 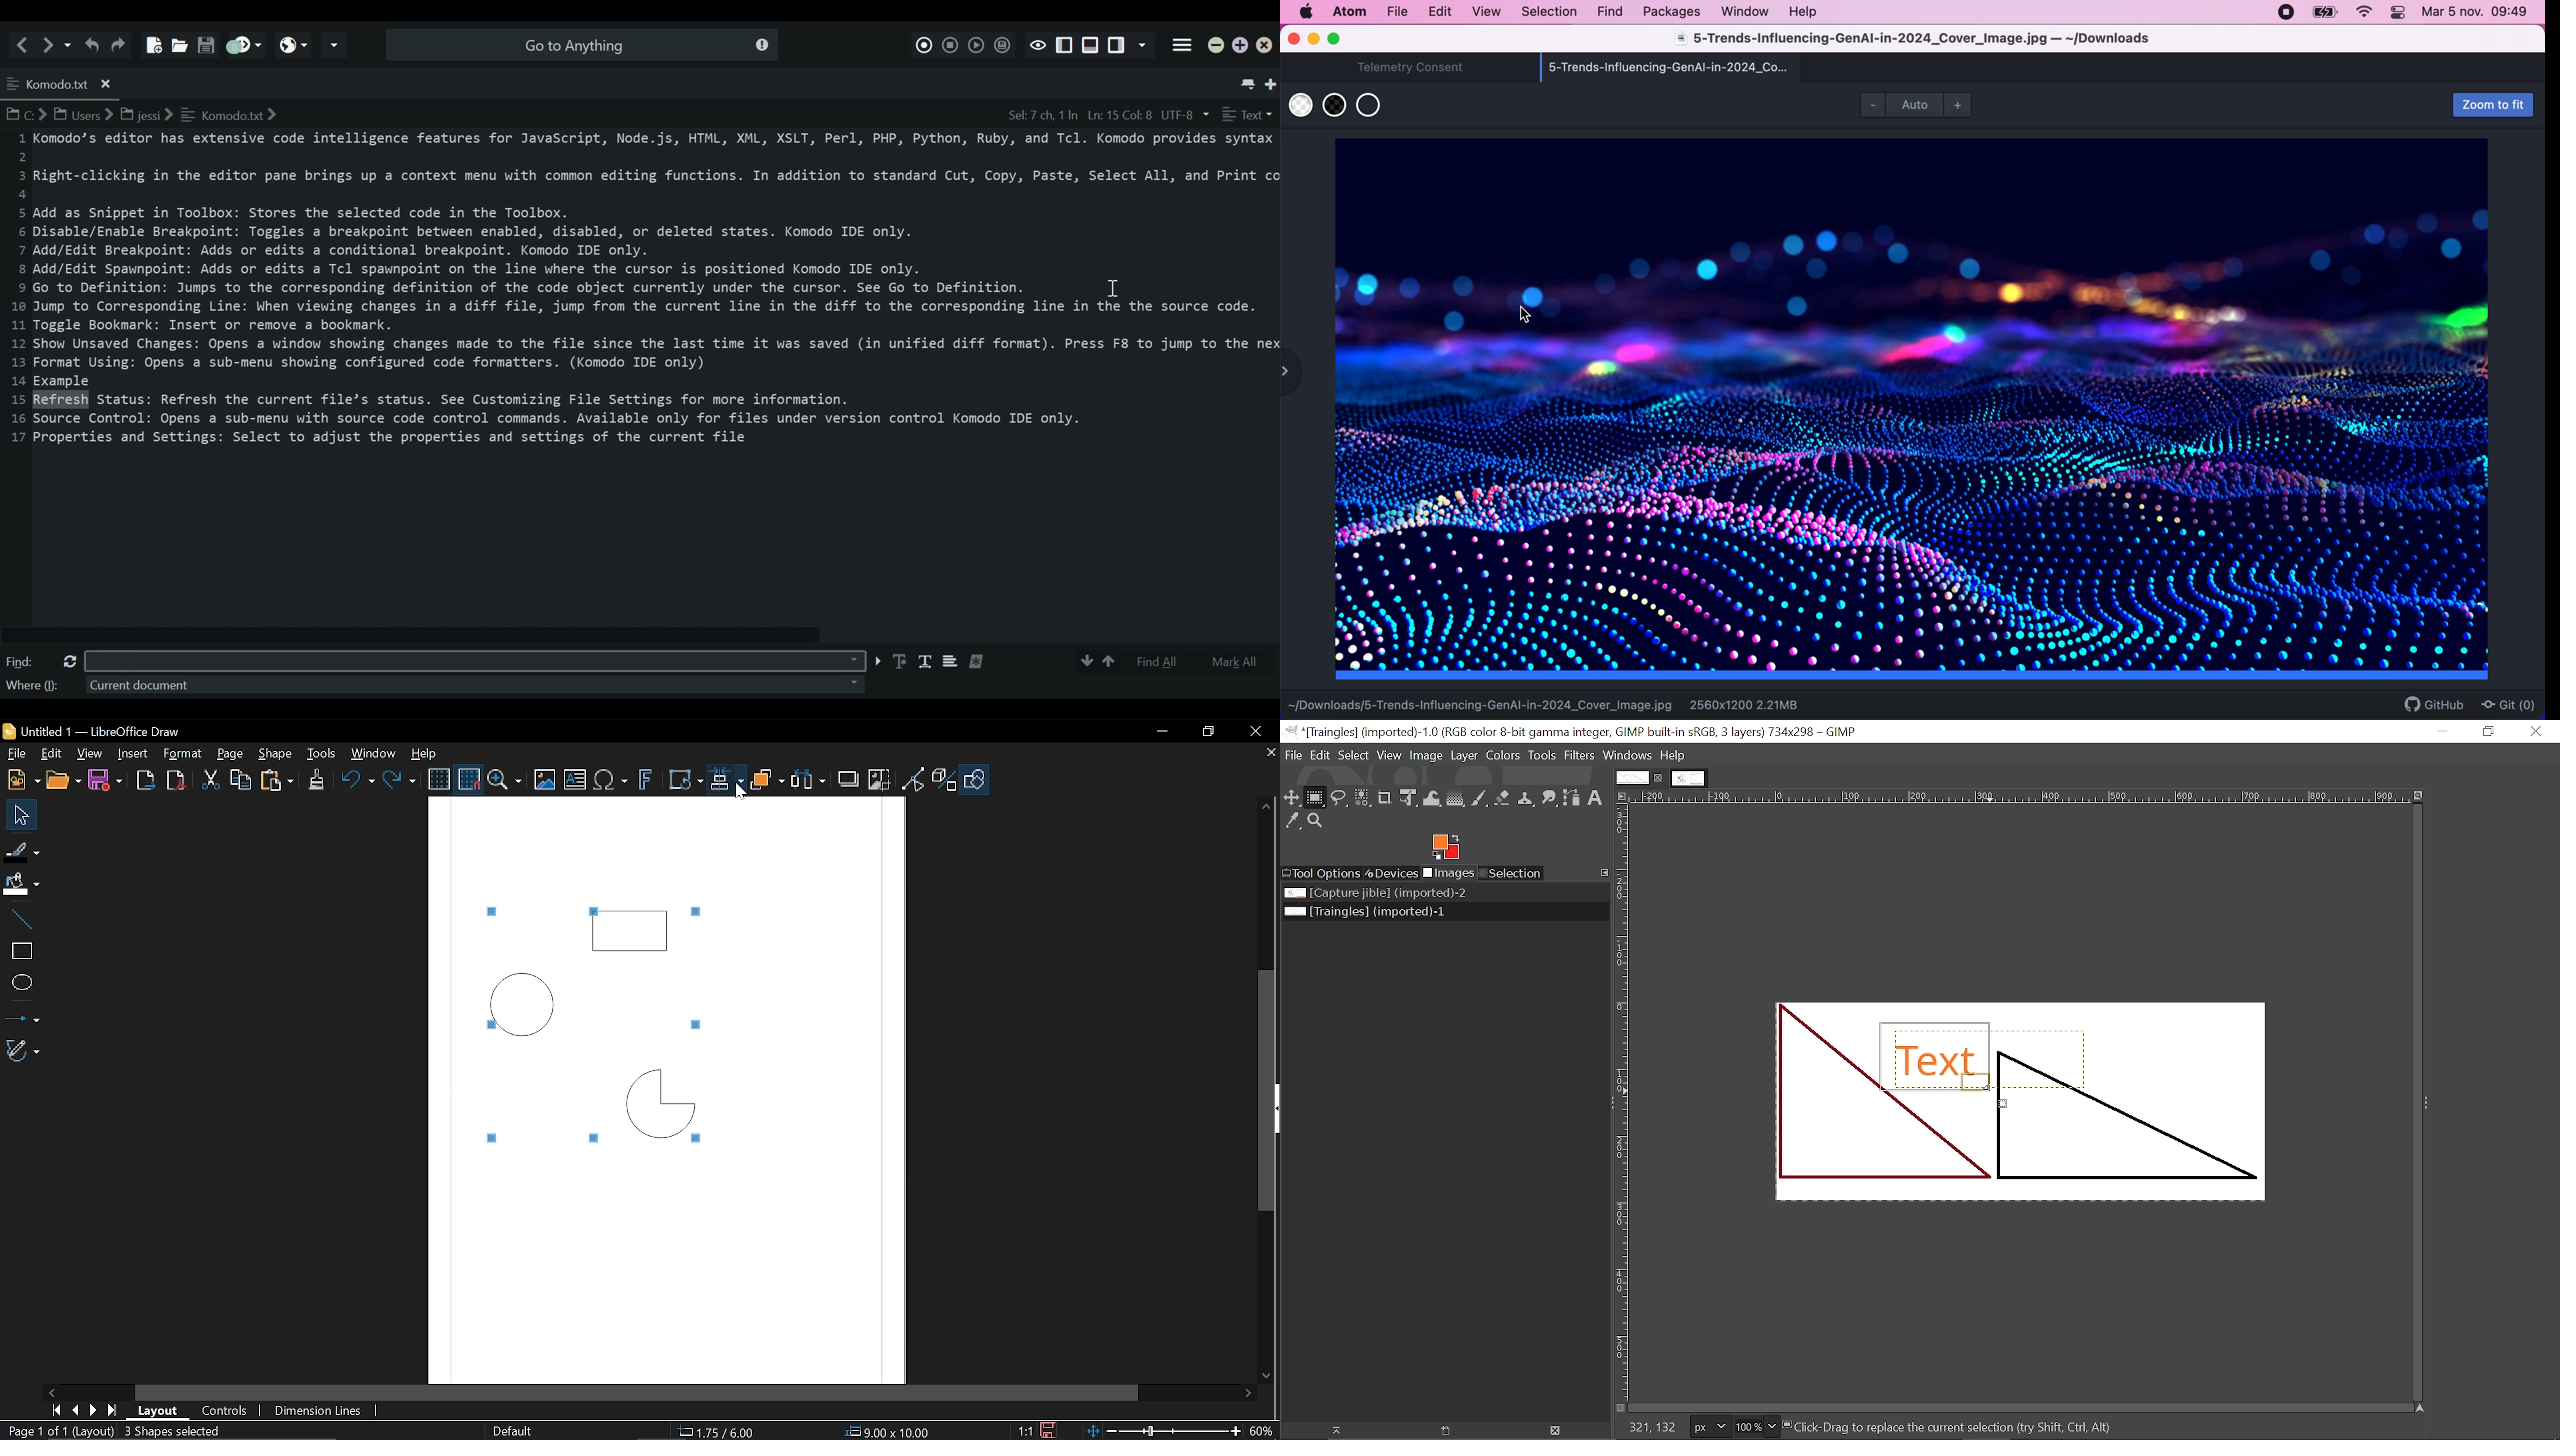 What do you see at coordinates (110, 731) in the screenshot?
I see `B Untitled 1 — LibreOffice Draw` at bounding box center [110, 731].